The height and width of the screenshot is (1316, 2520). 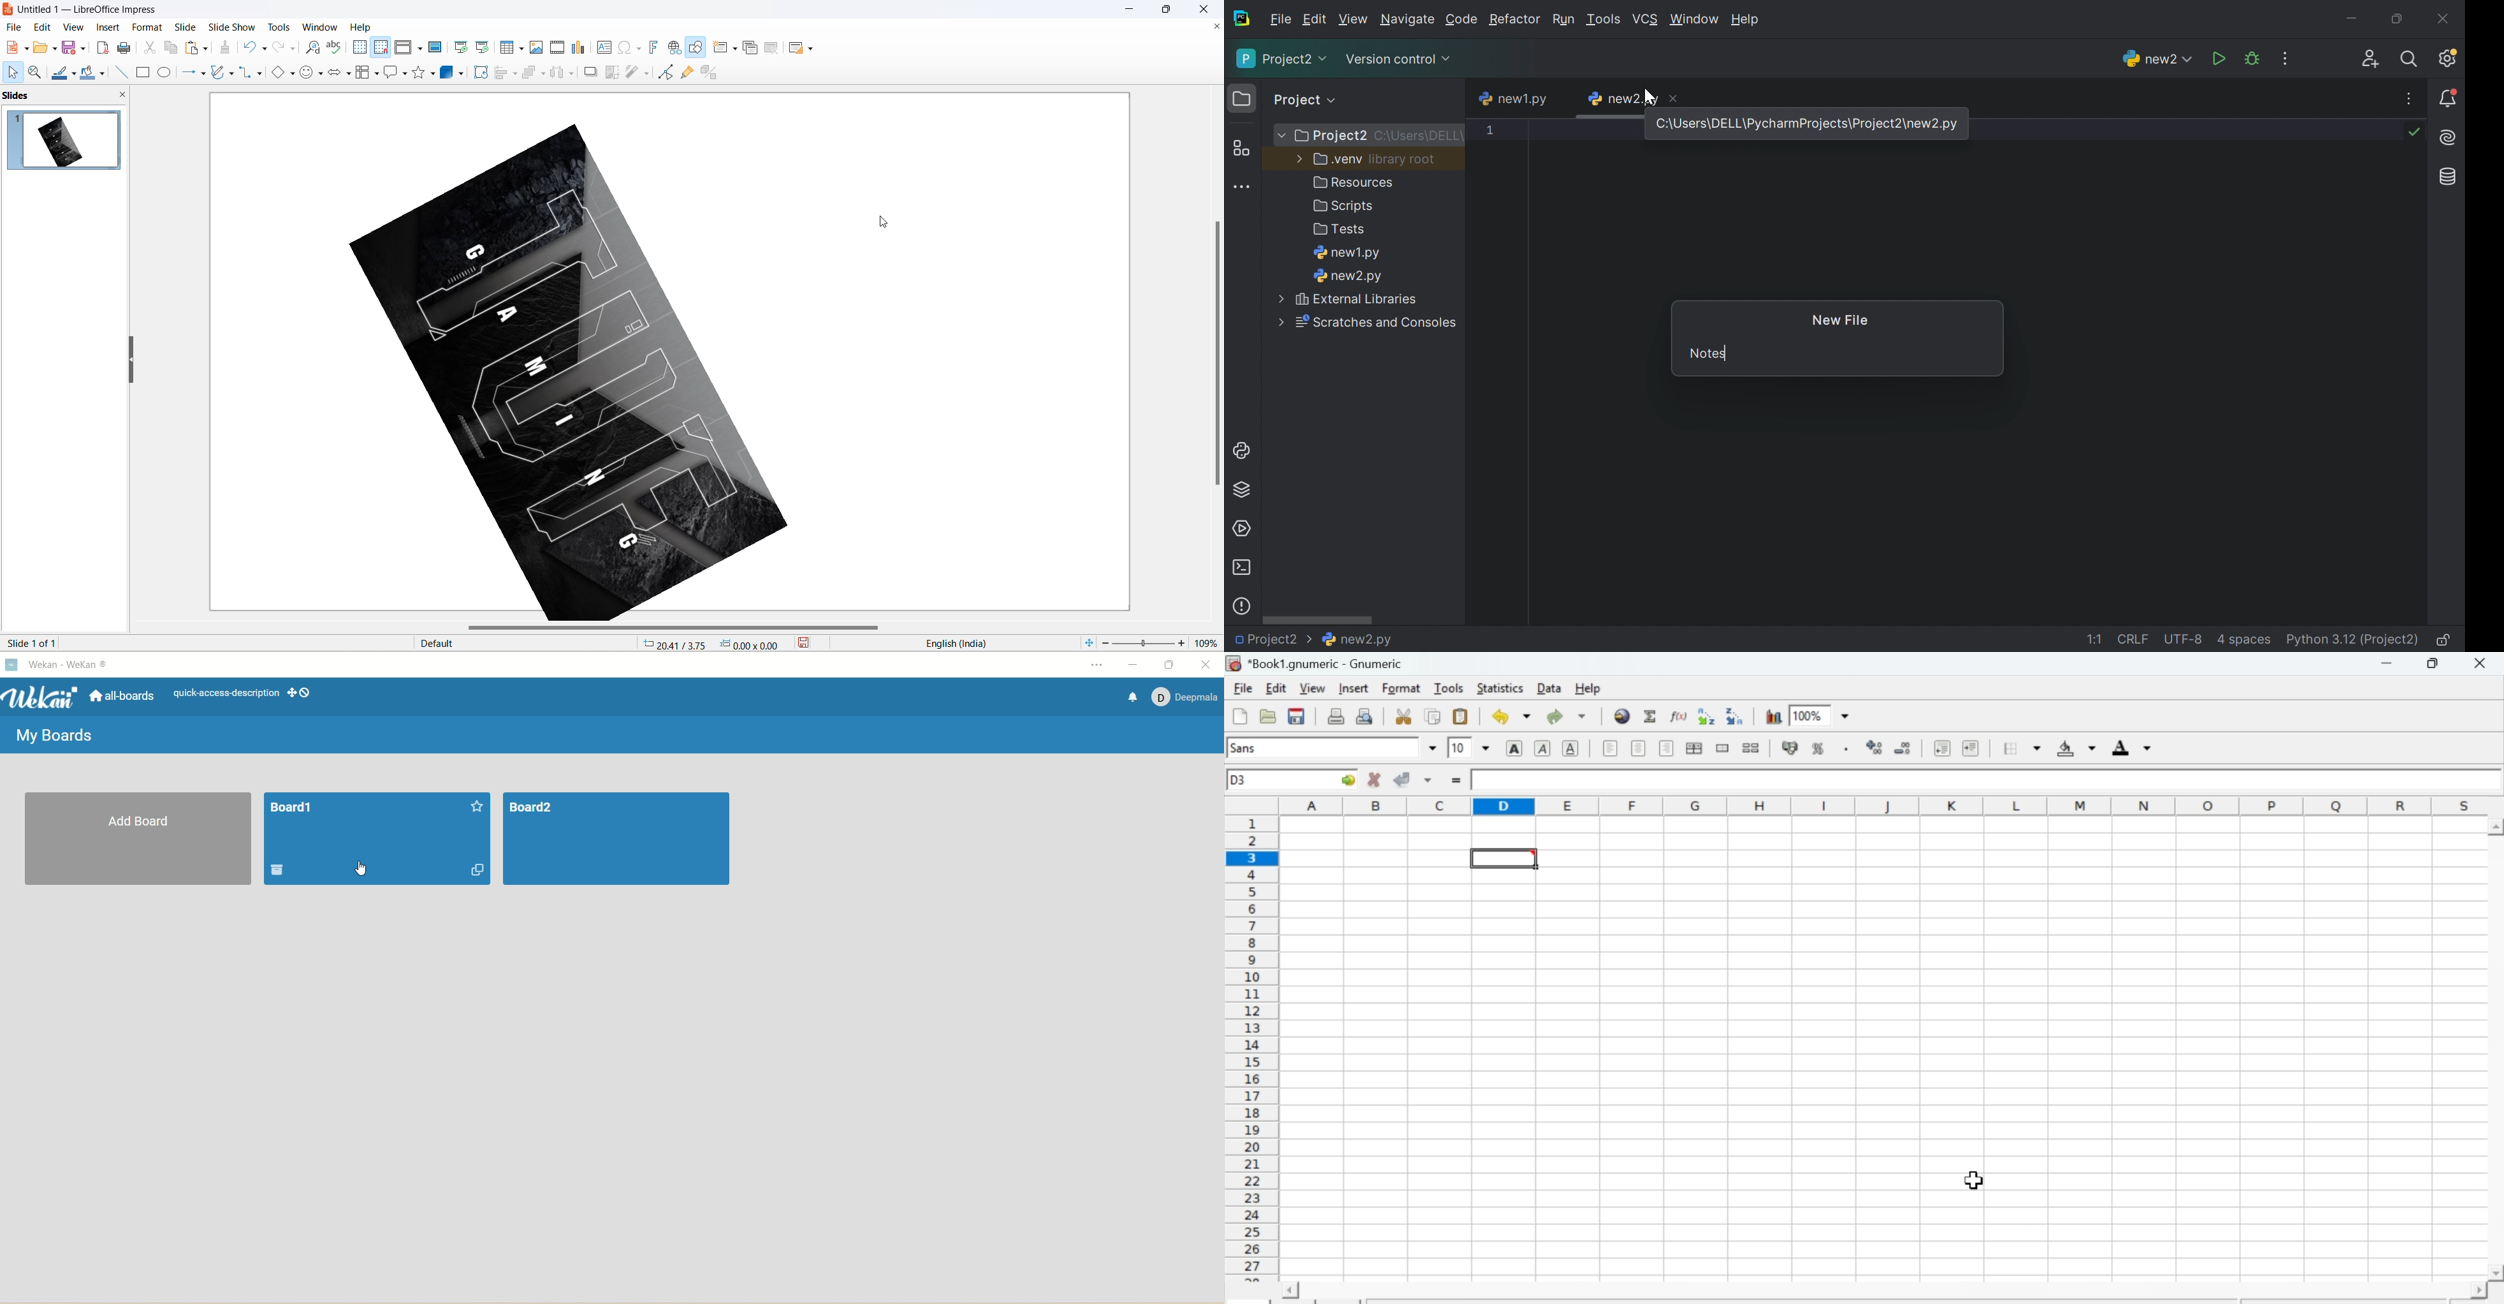 What do you see at coordinates (151, 47) in the screenshot?
I see `cut` at bounding box center [151, 47].